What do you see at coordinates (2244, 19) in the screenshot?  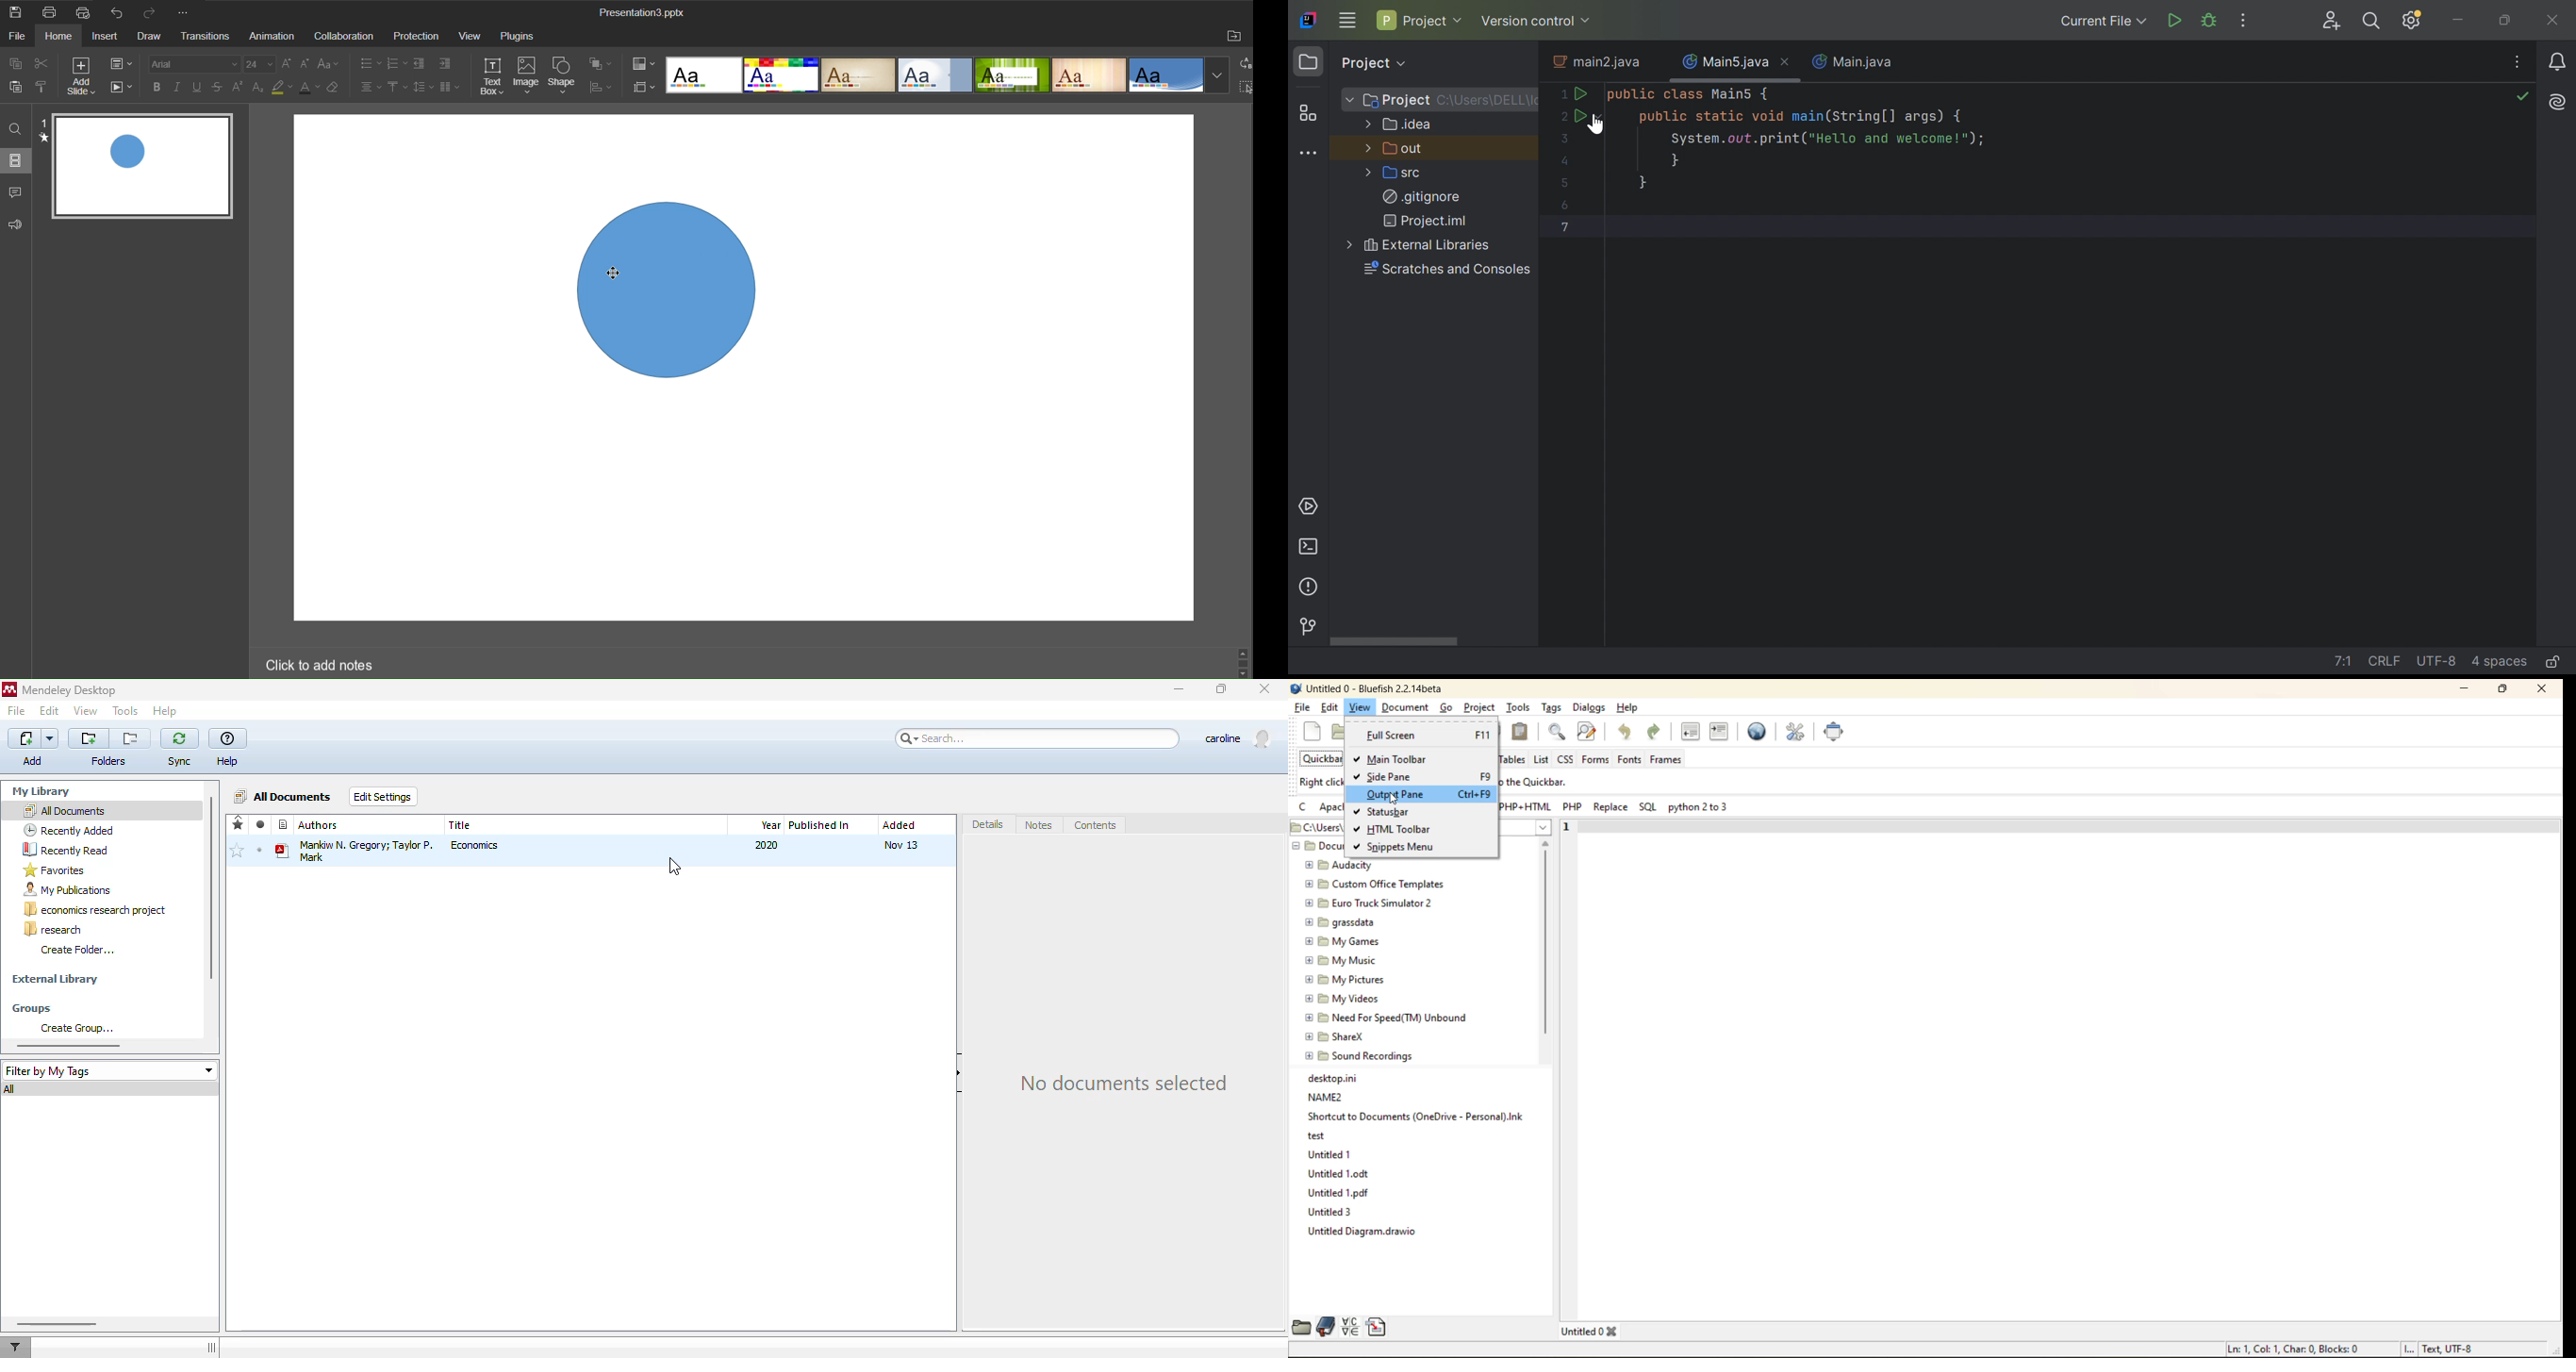 I see `More actions` at bounding box center [2244, 19].